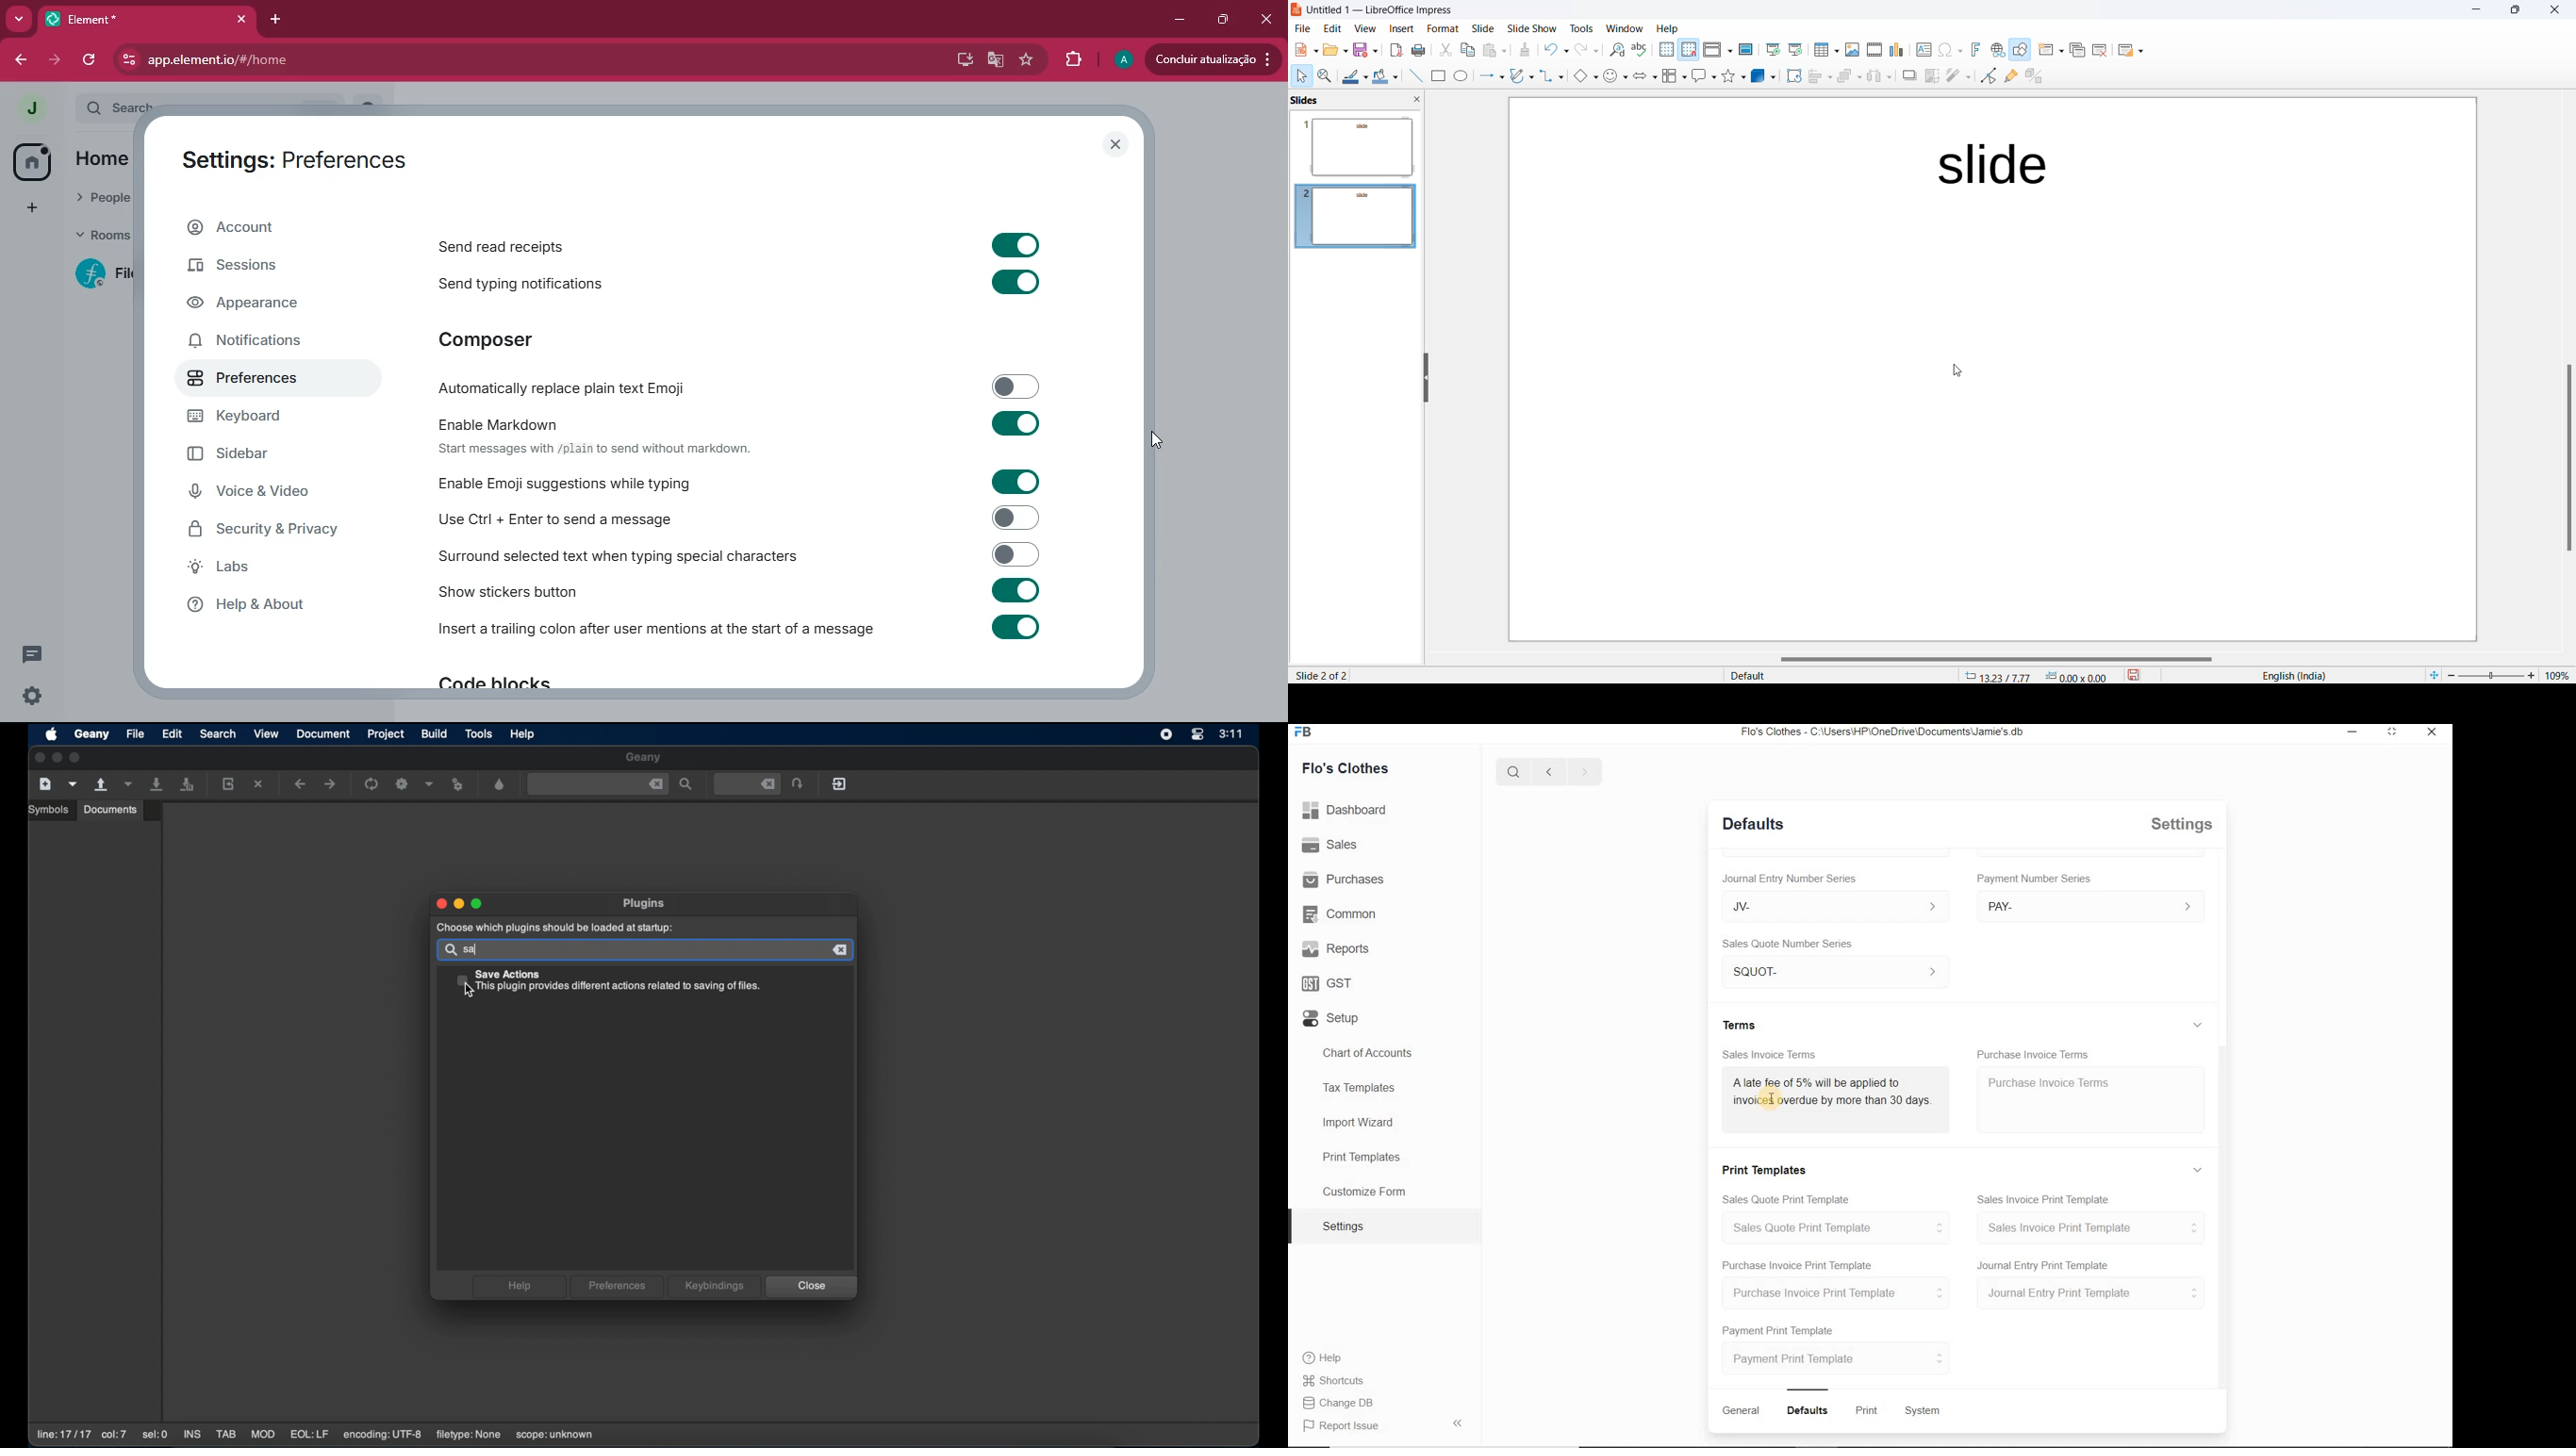 The height and width of the screenshot is (1456, 2576). Describe the element at coordinates (1842, 1227) in the screenshot. I see `Sales Quote Print Template` at that location.